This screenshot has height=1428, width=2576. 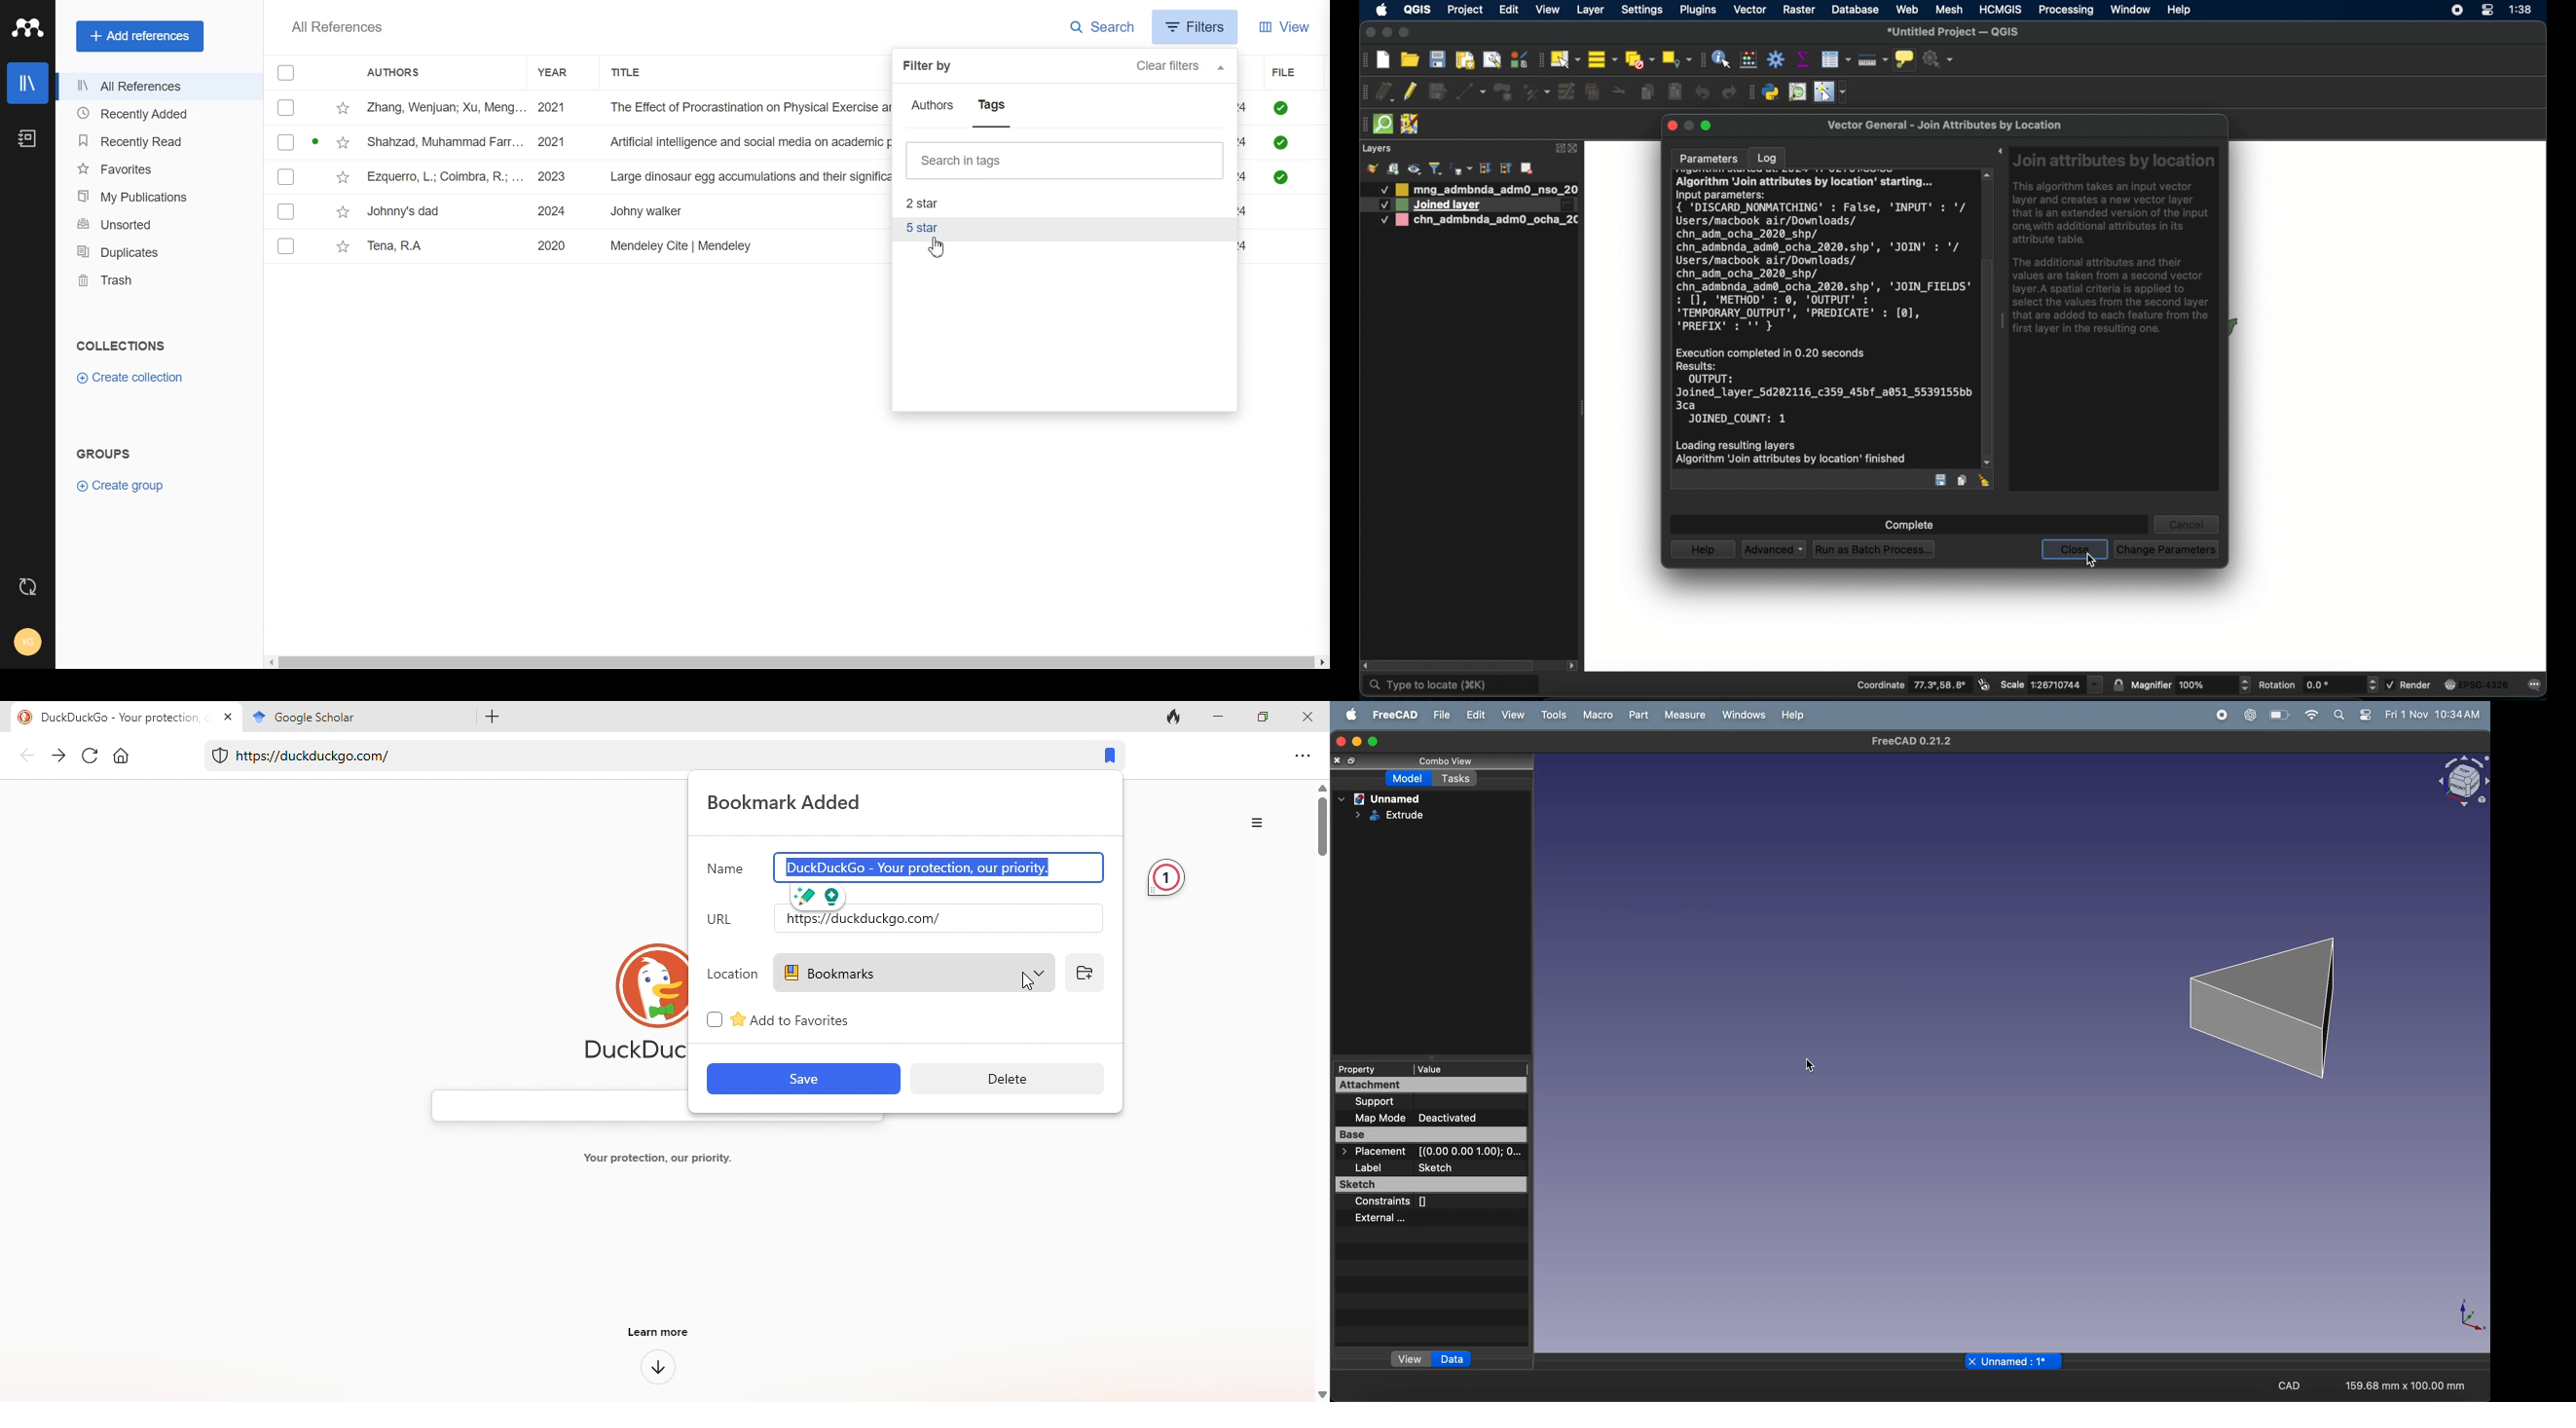 What do you see at coordinates (1700, 59) in the screenshot?
I see `attributes toolbar` at bounding box center [1700, 59].